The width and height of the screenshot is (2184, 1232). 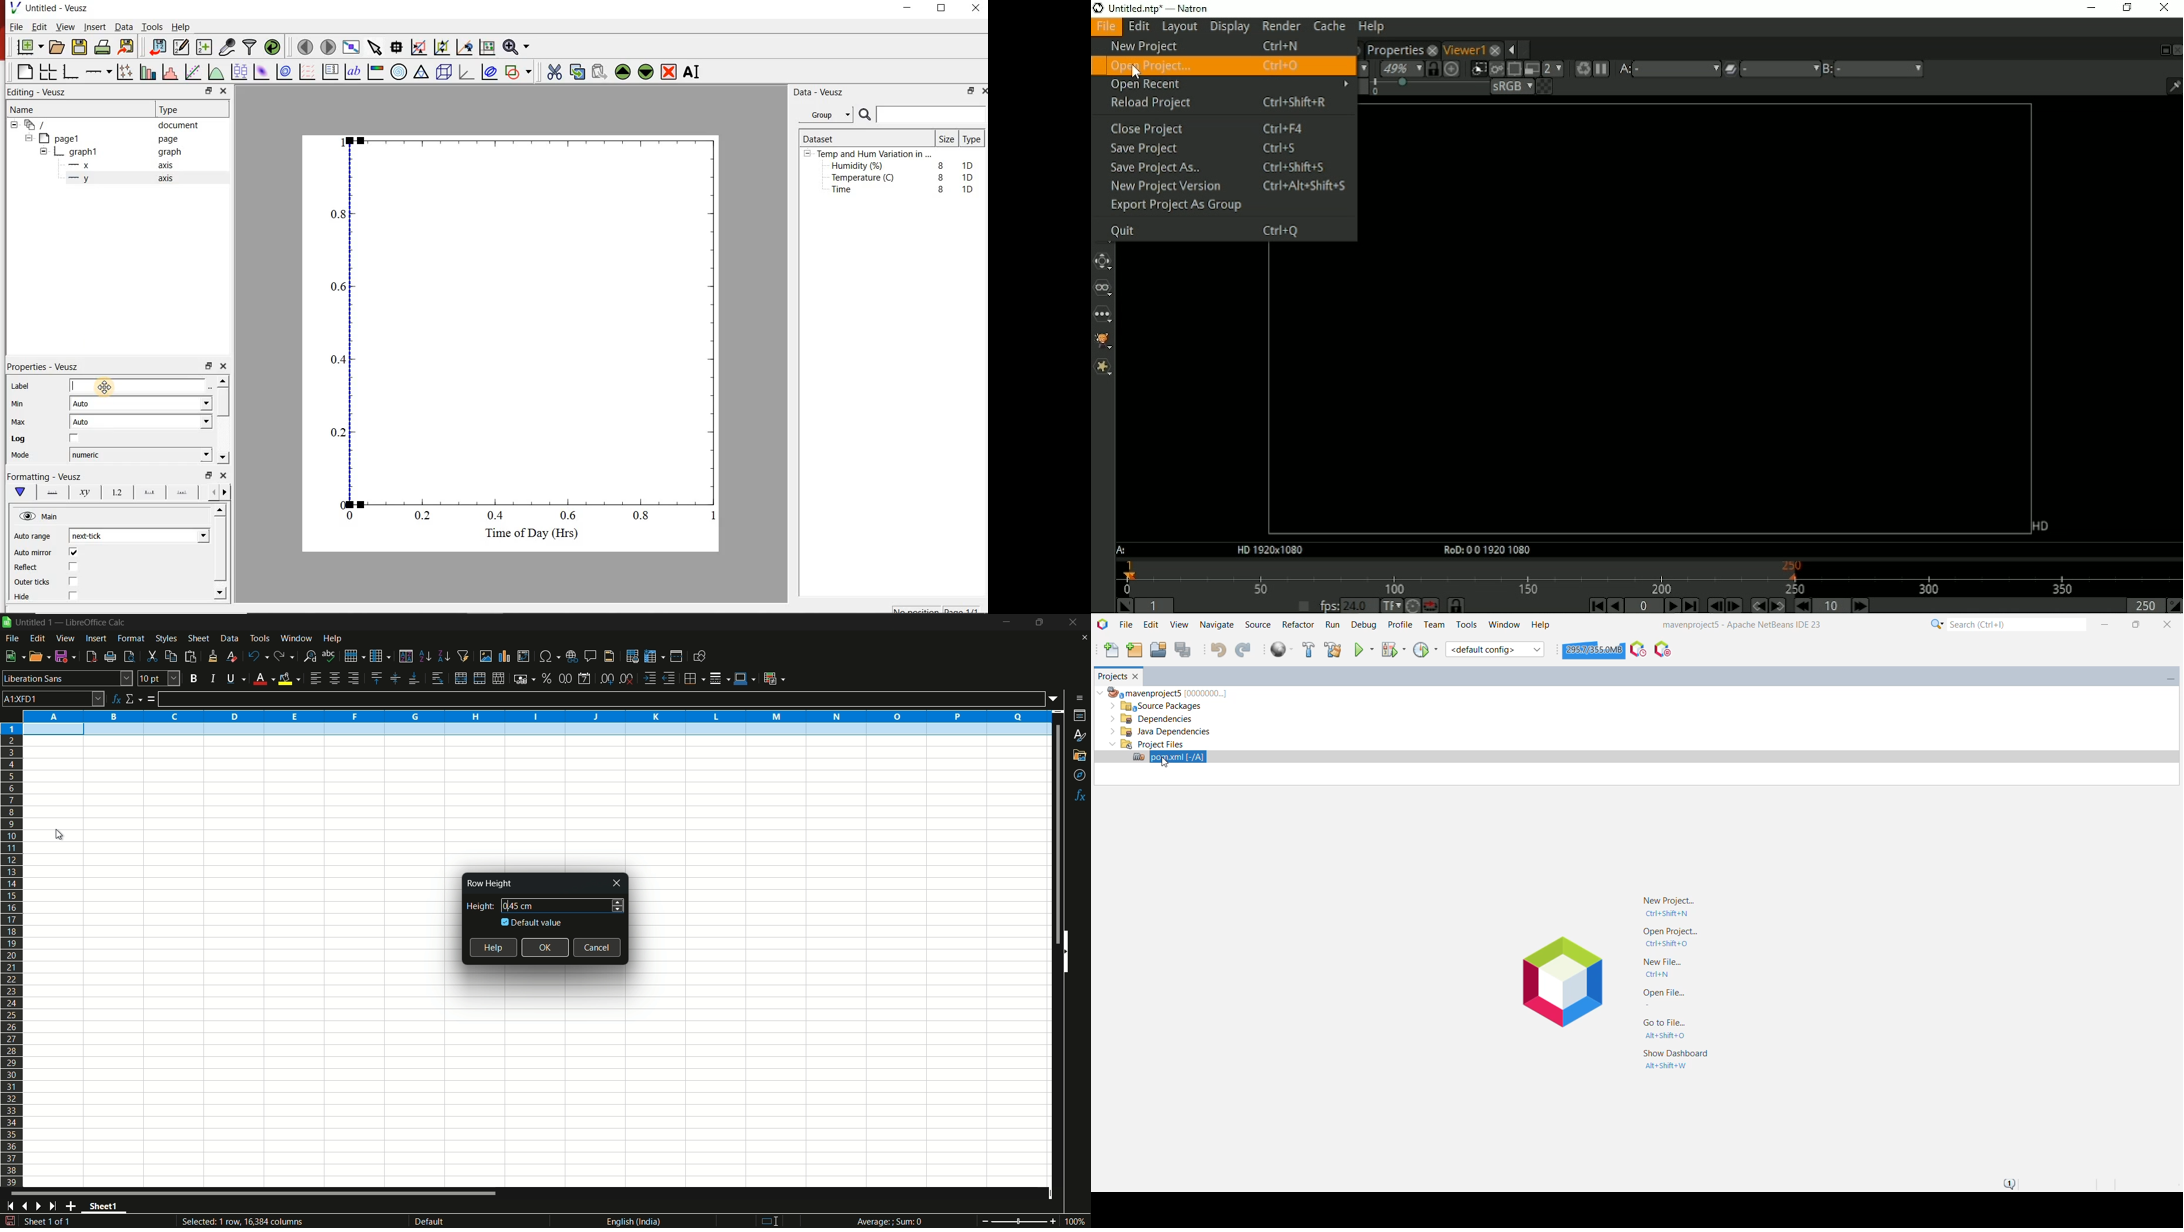 What do you see at coordinates (64, 836) in the screenshot?
I see `cursor` at bounding box center [64, 836].